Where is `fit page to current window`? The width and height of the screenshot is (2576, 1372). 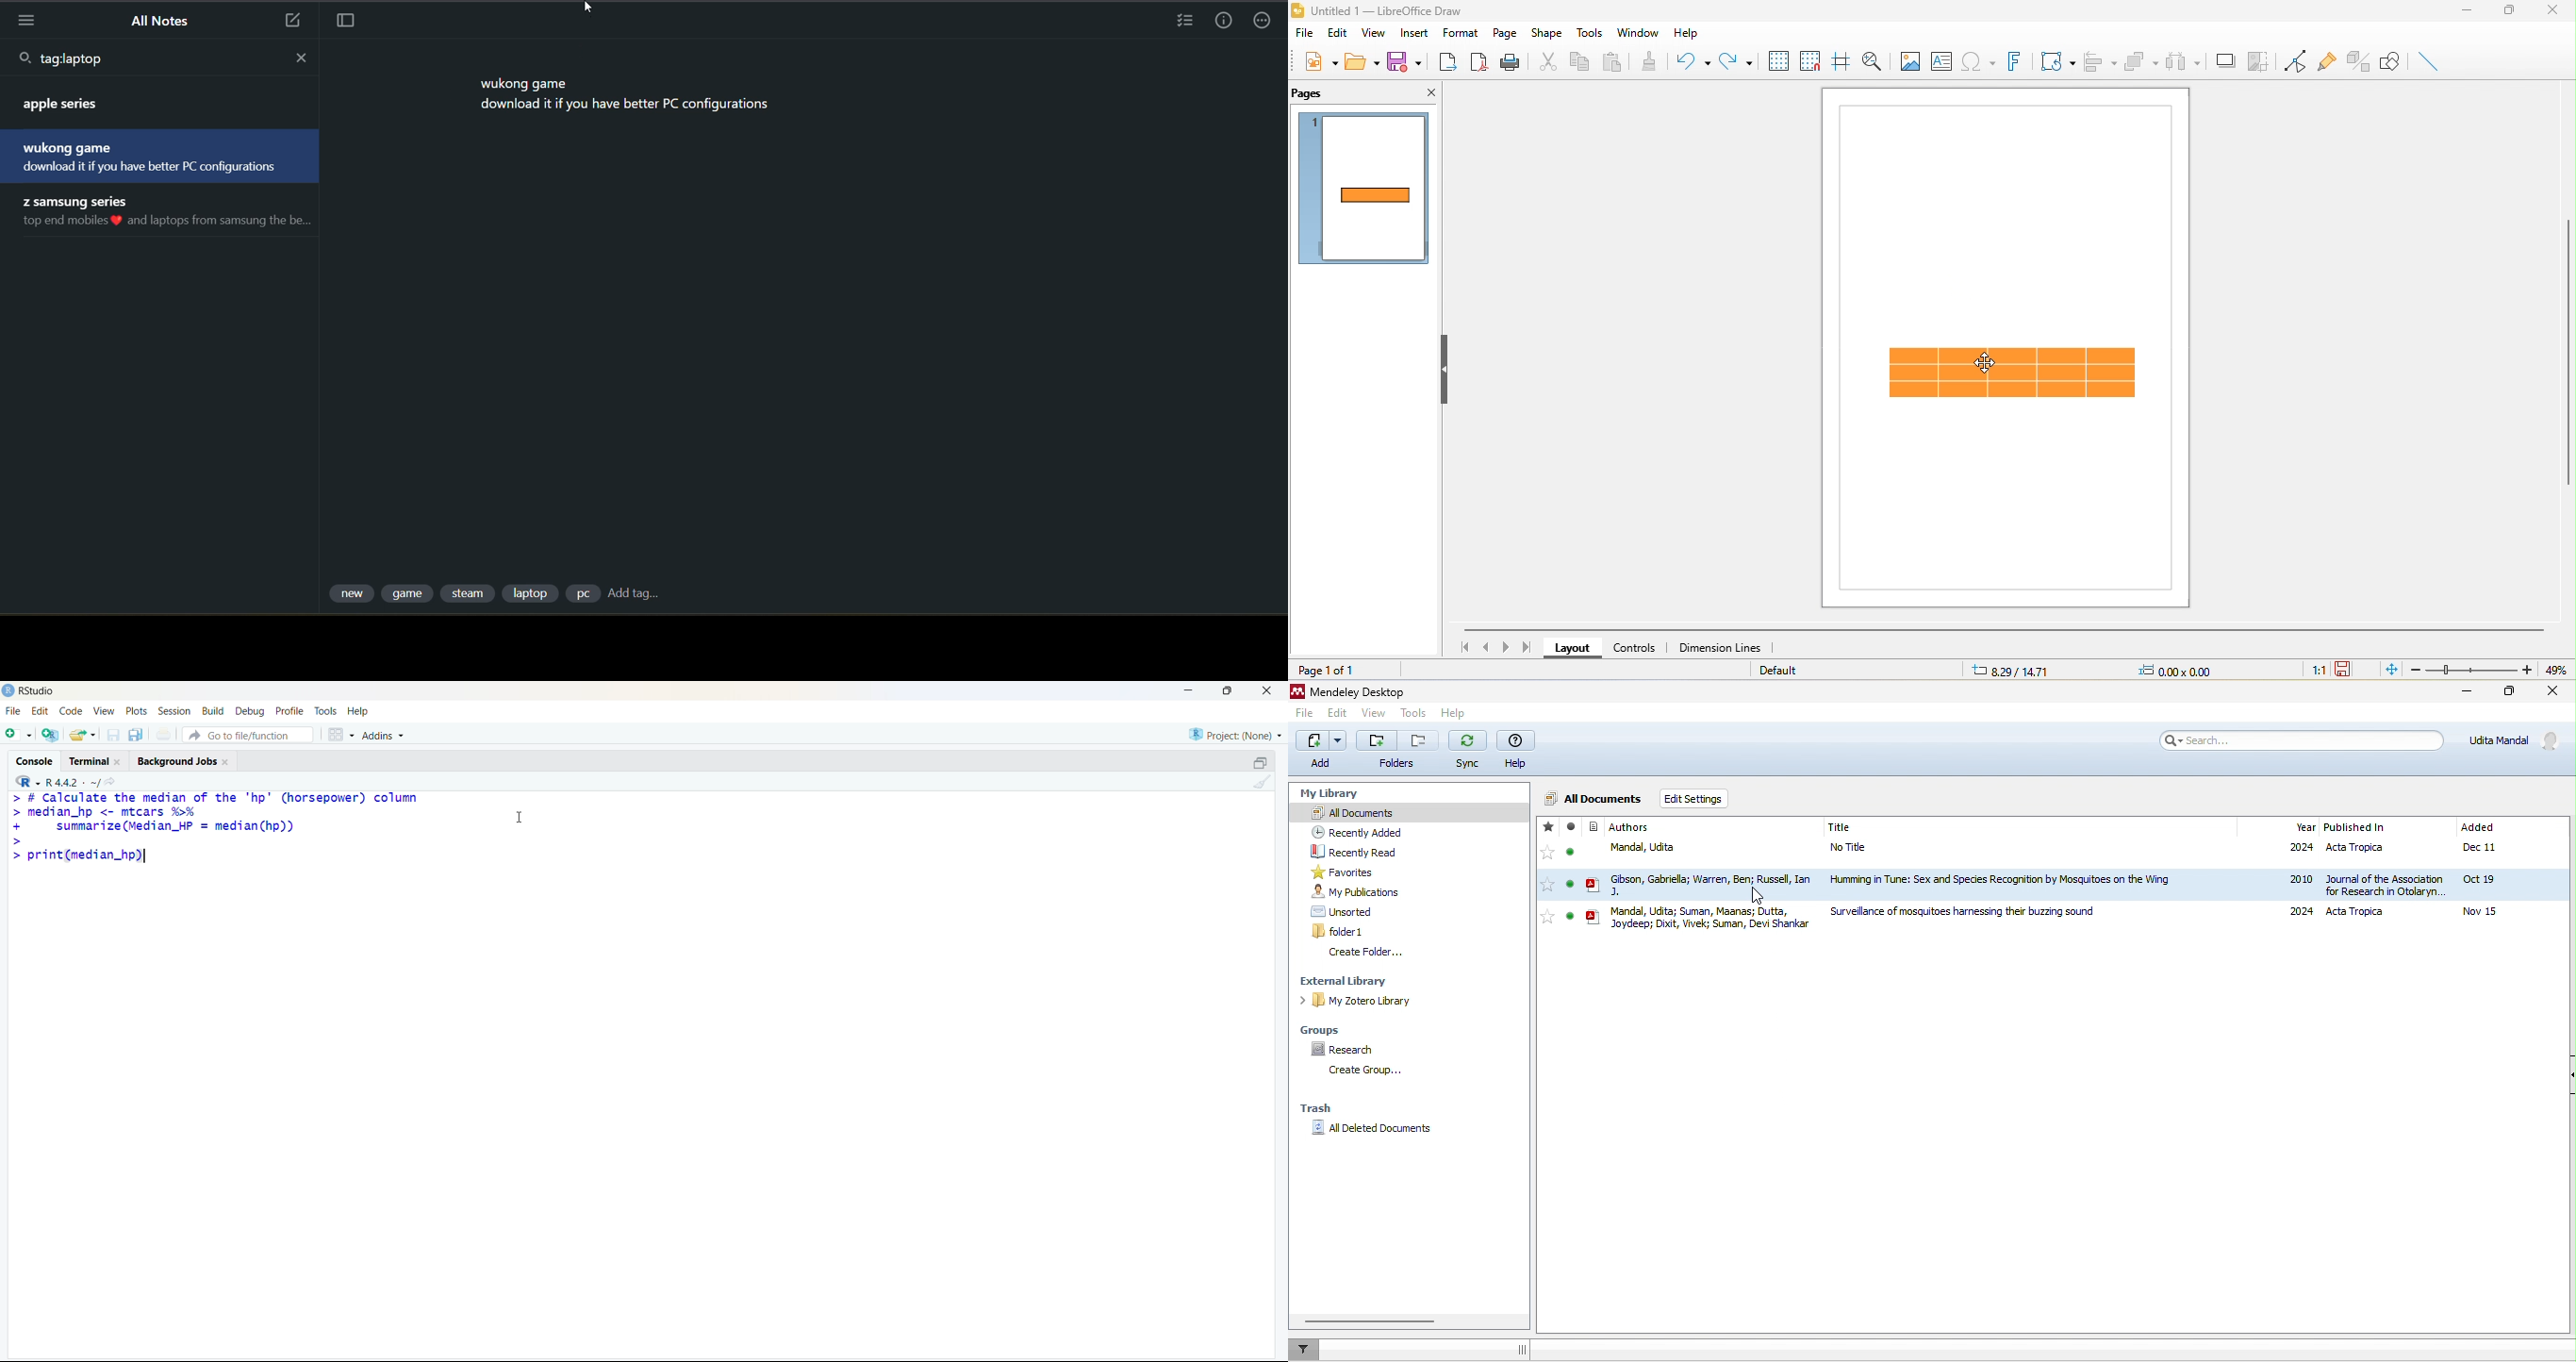 fit page to current window is located at coordinates (2389, 670).